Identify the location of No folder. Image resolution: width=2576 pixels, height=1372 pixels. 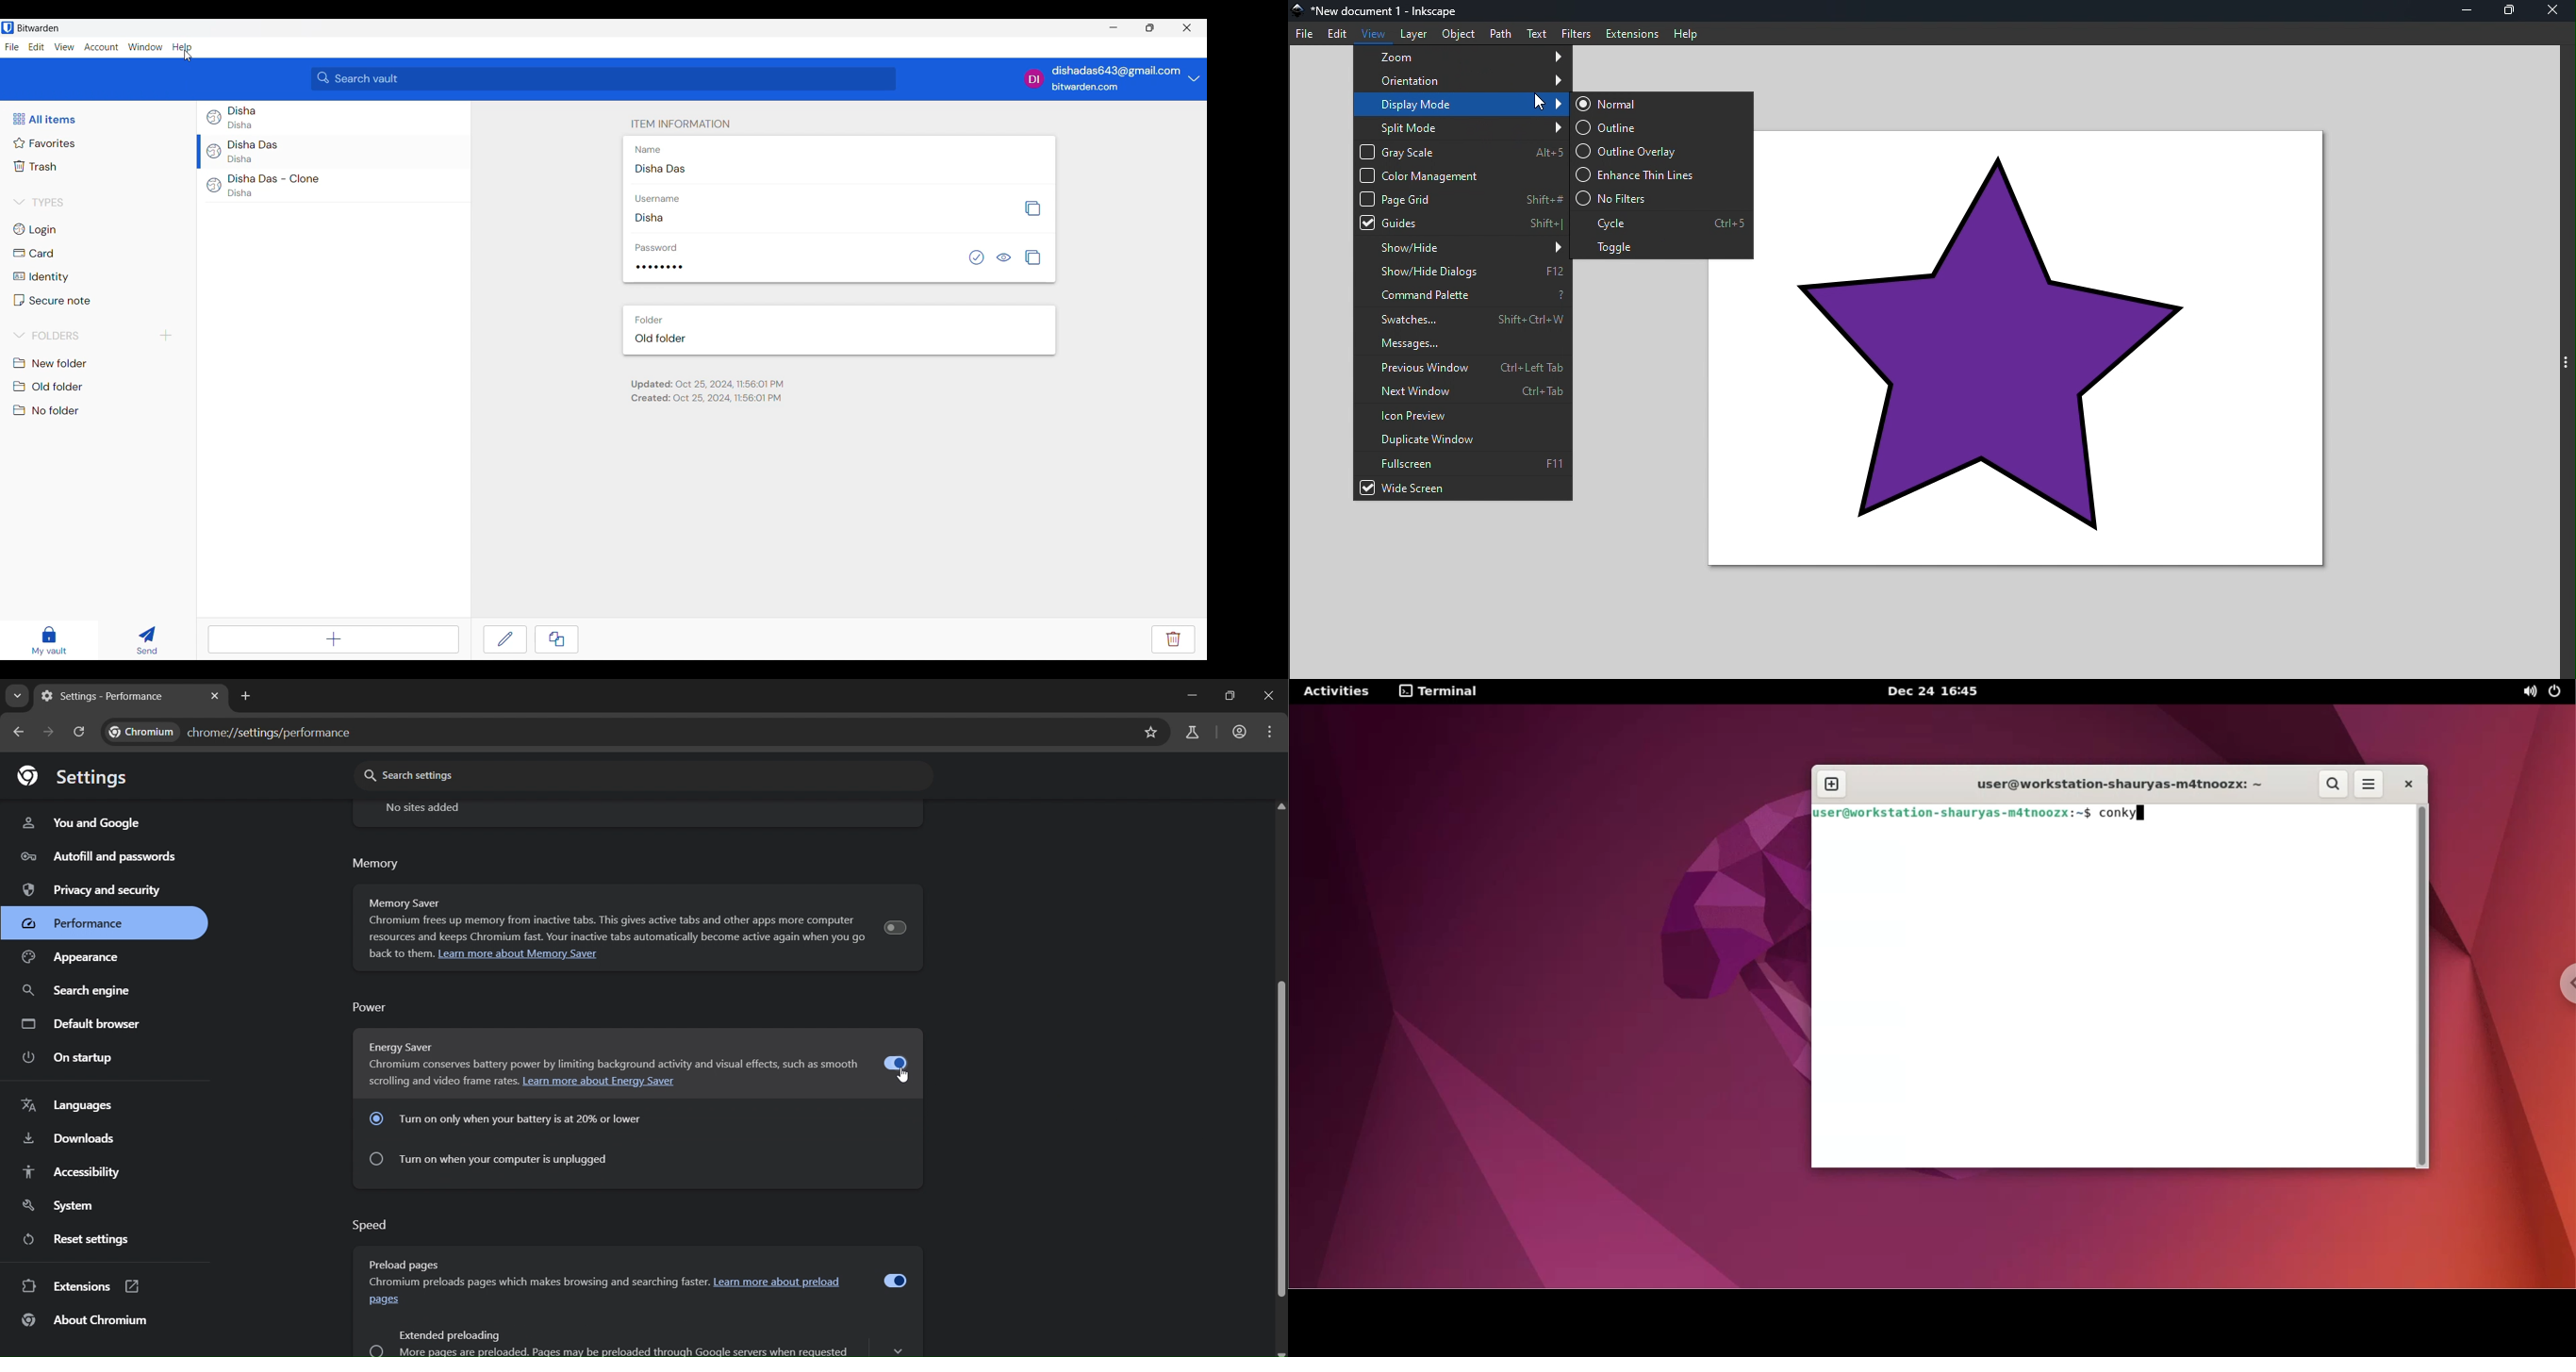
(47, 410).